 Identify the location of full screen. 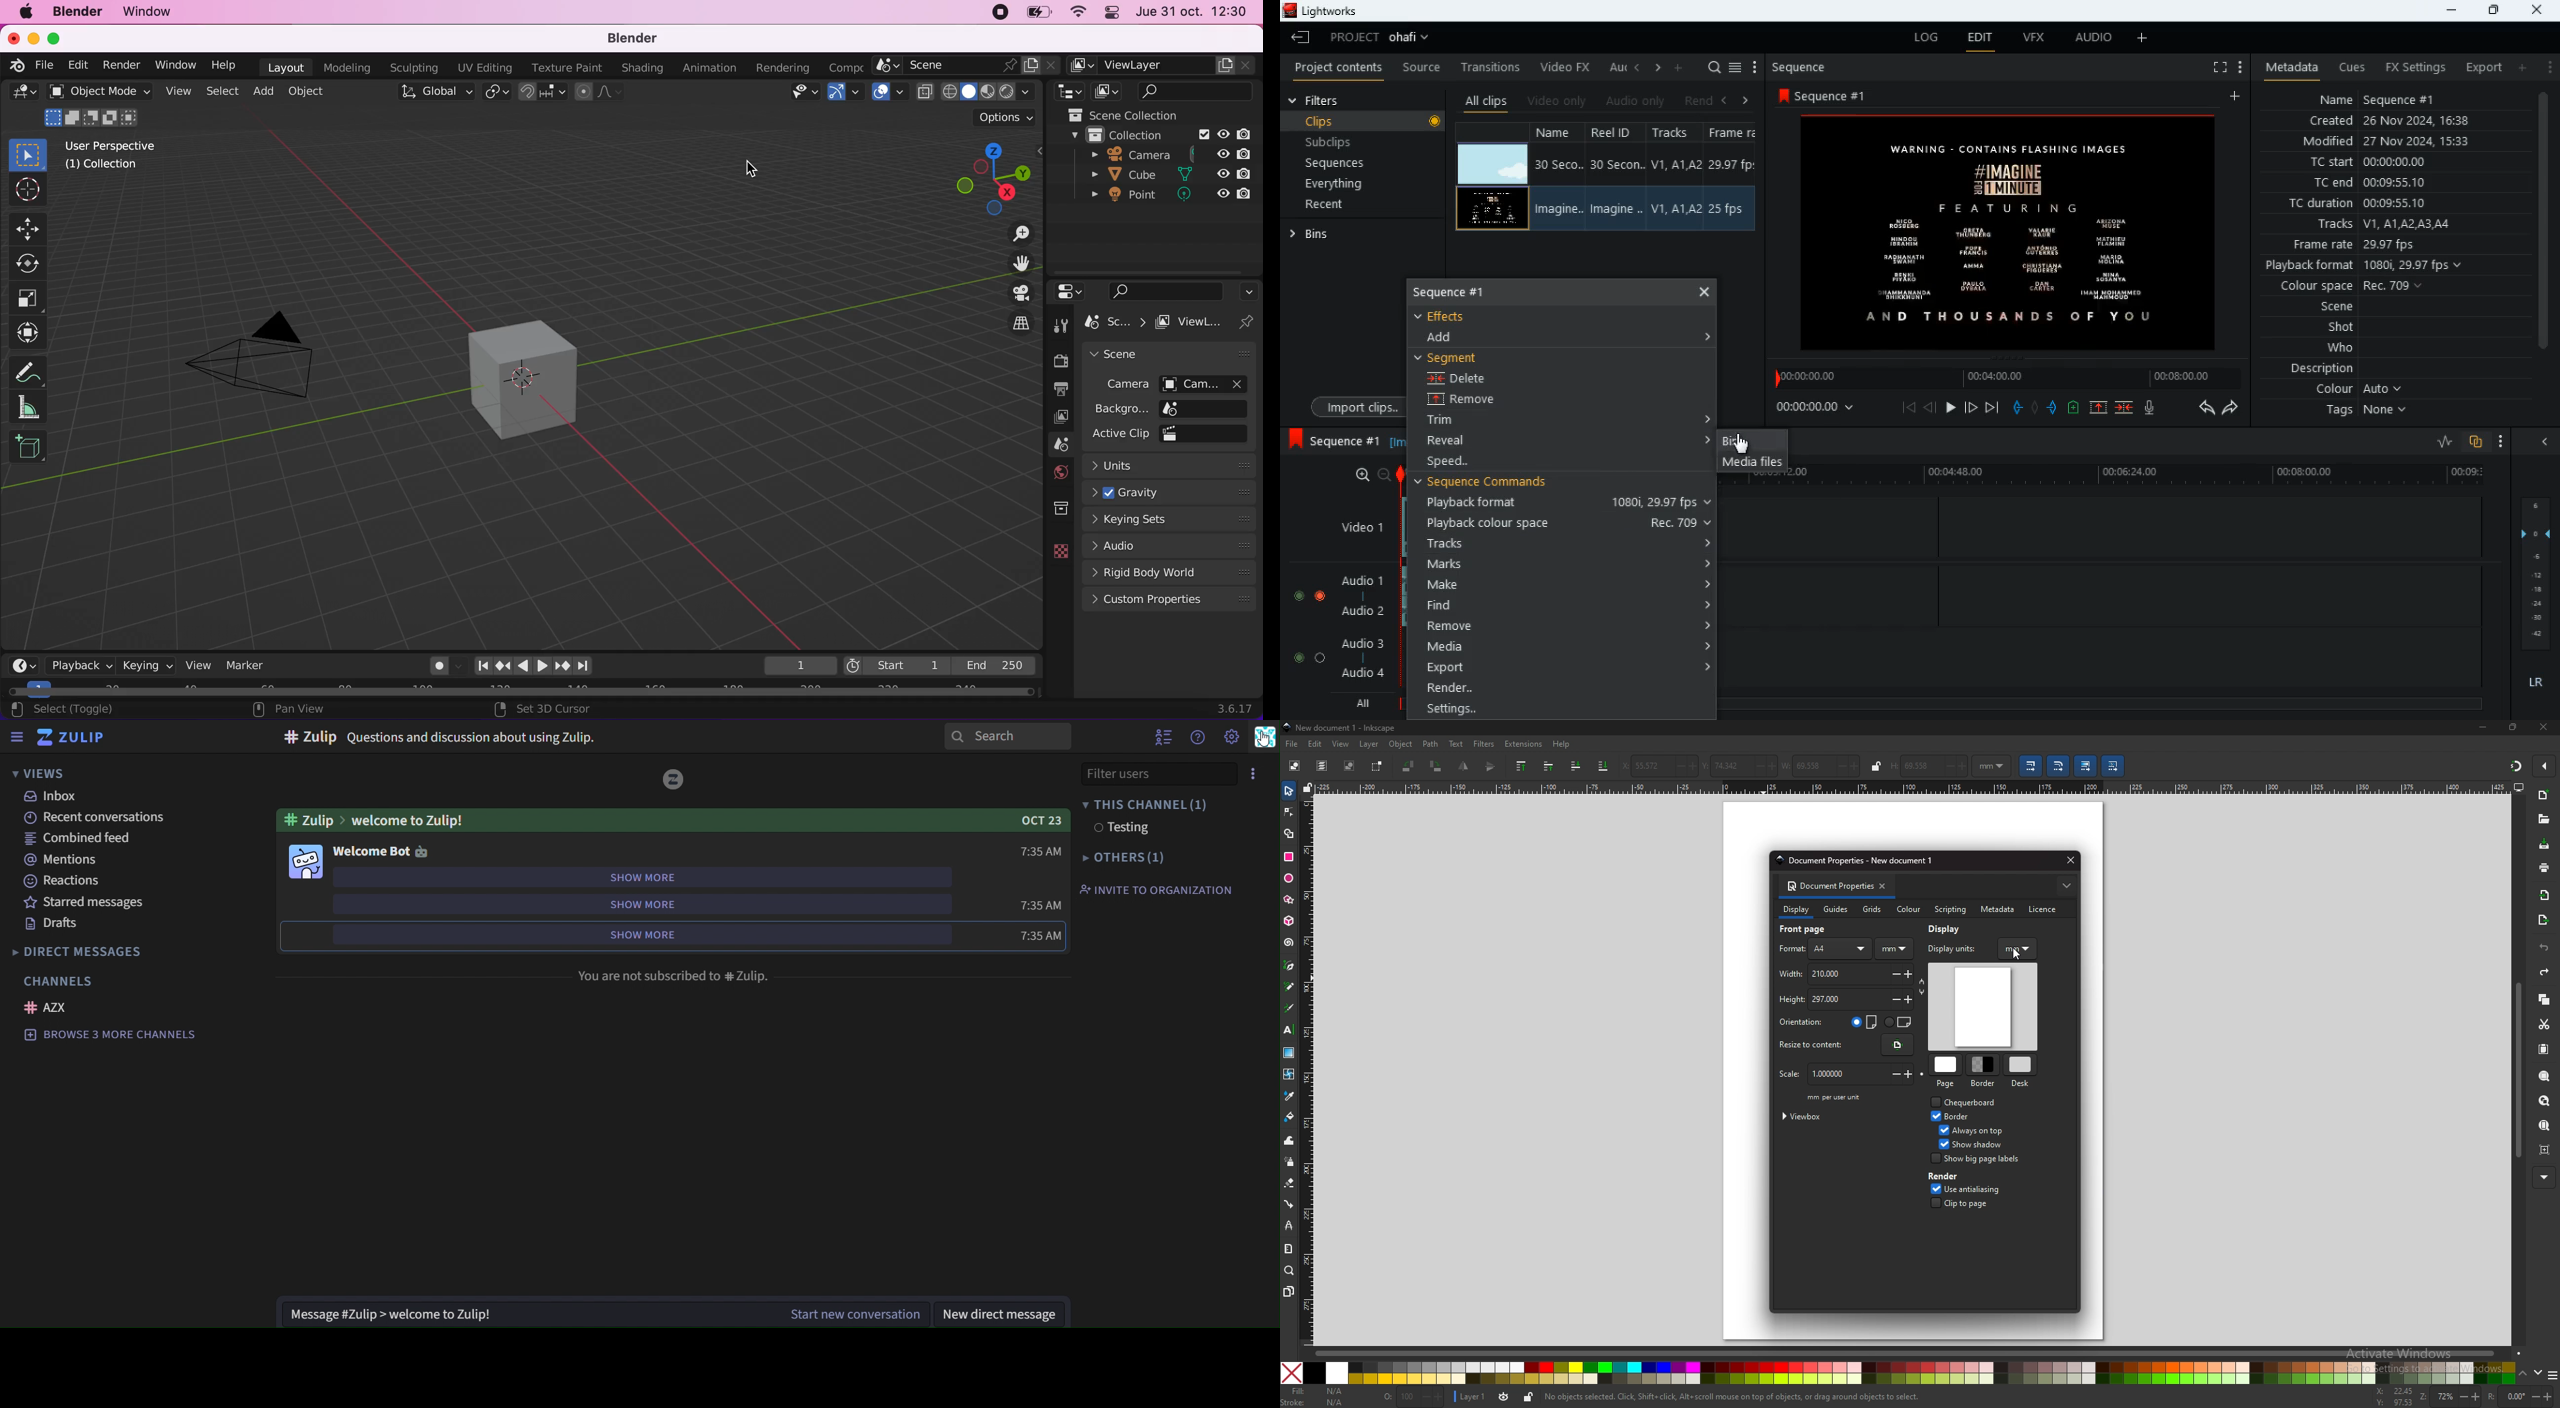
(2212, 68).